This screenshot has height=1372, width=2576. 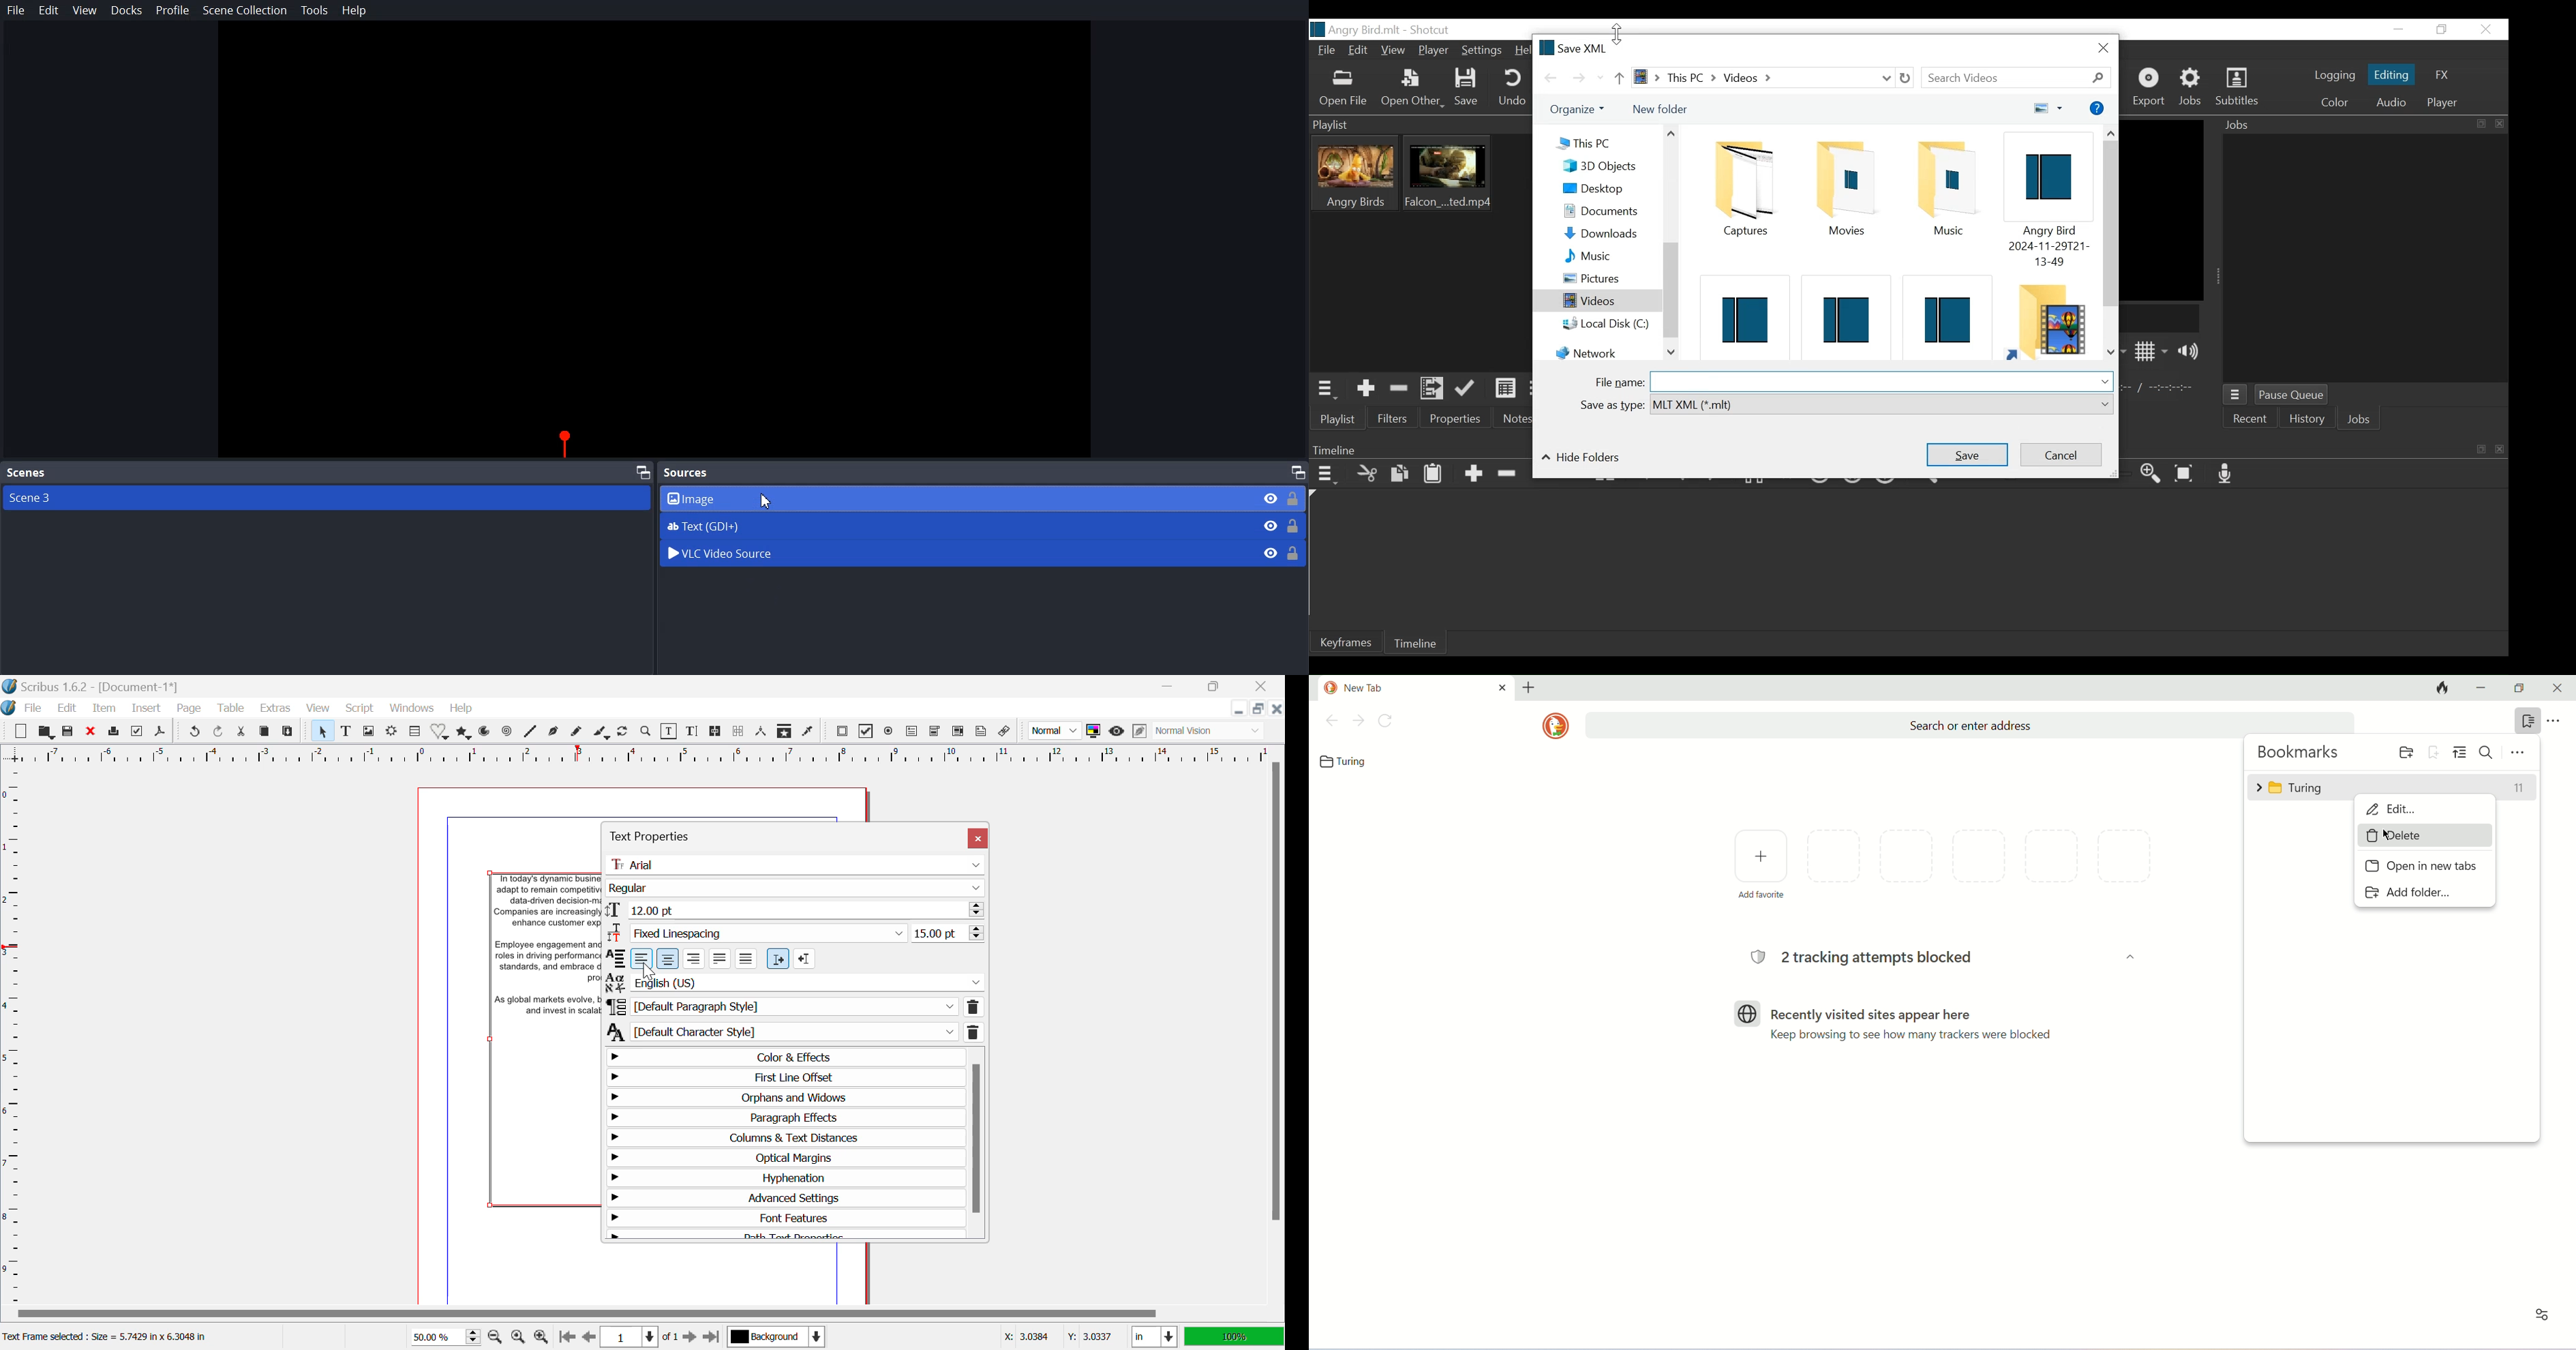 What do you see at coordinates (2060, 456) in the screenshot?
I see `Cancel` at bounding box center [2060, 456].